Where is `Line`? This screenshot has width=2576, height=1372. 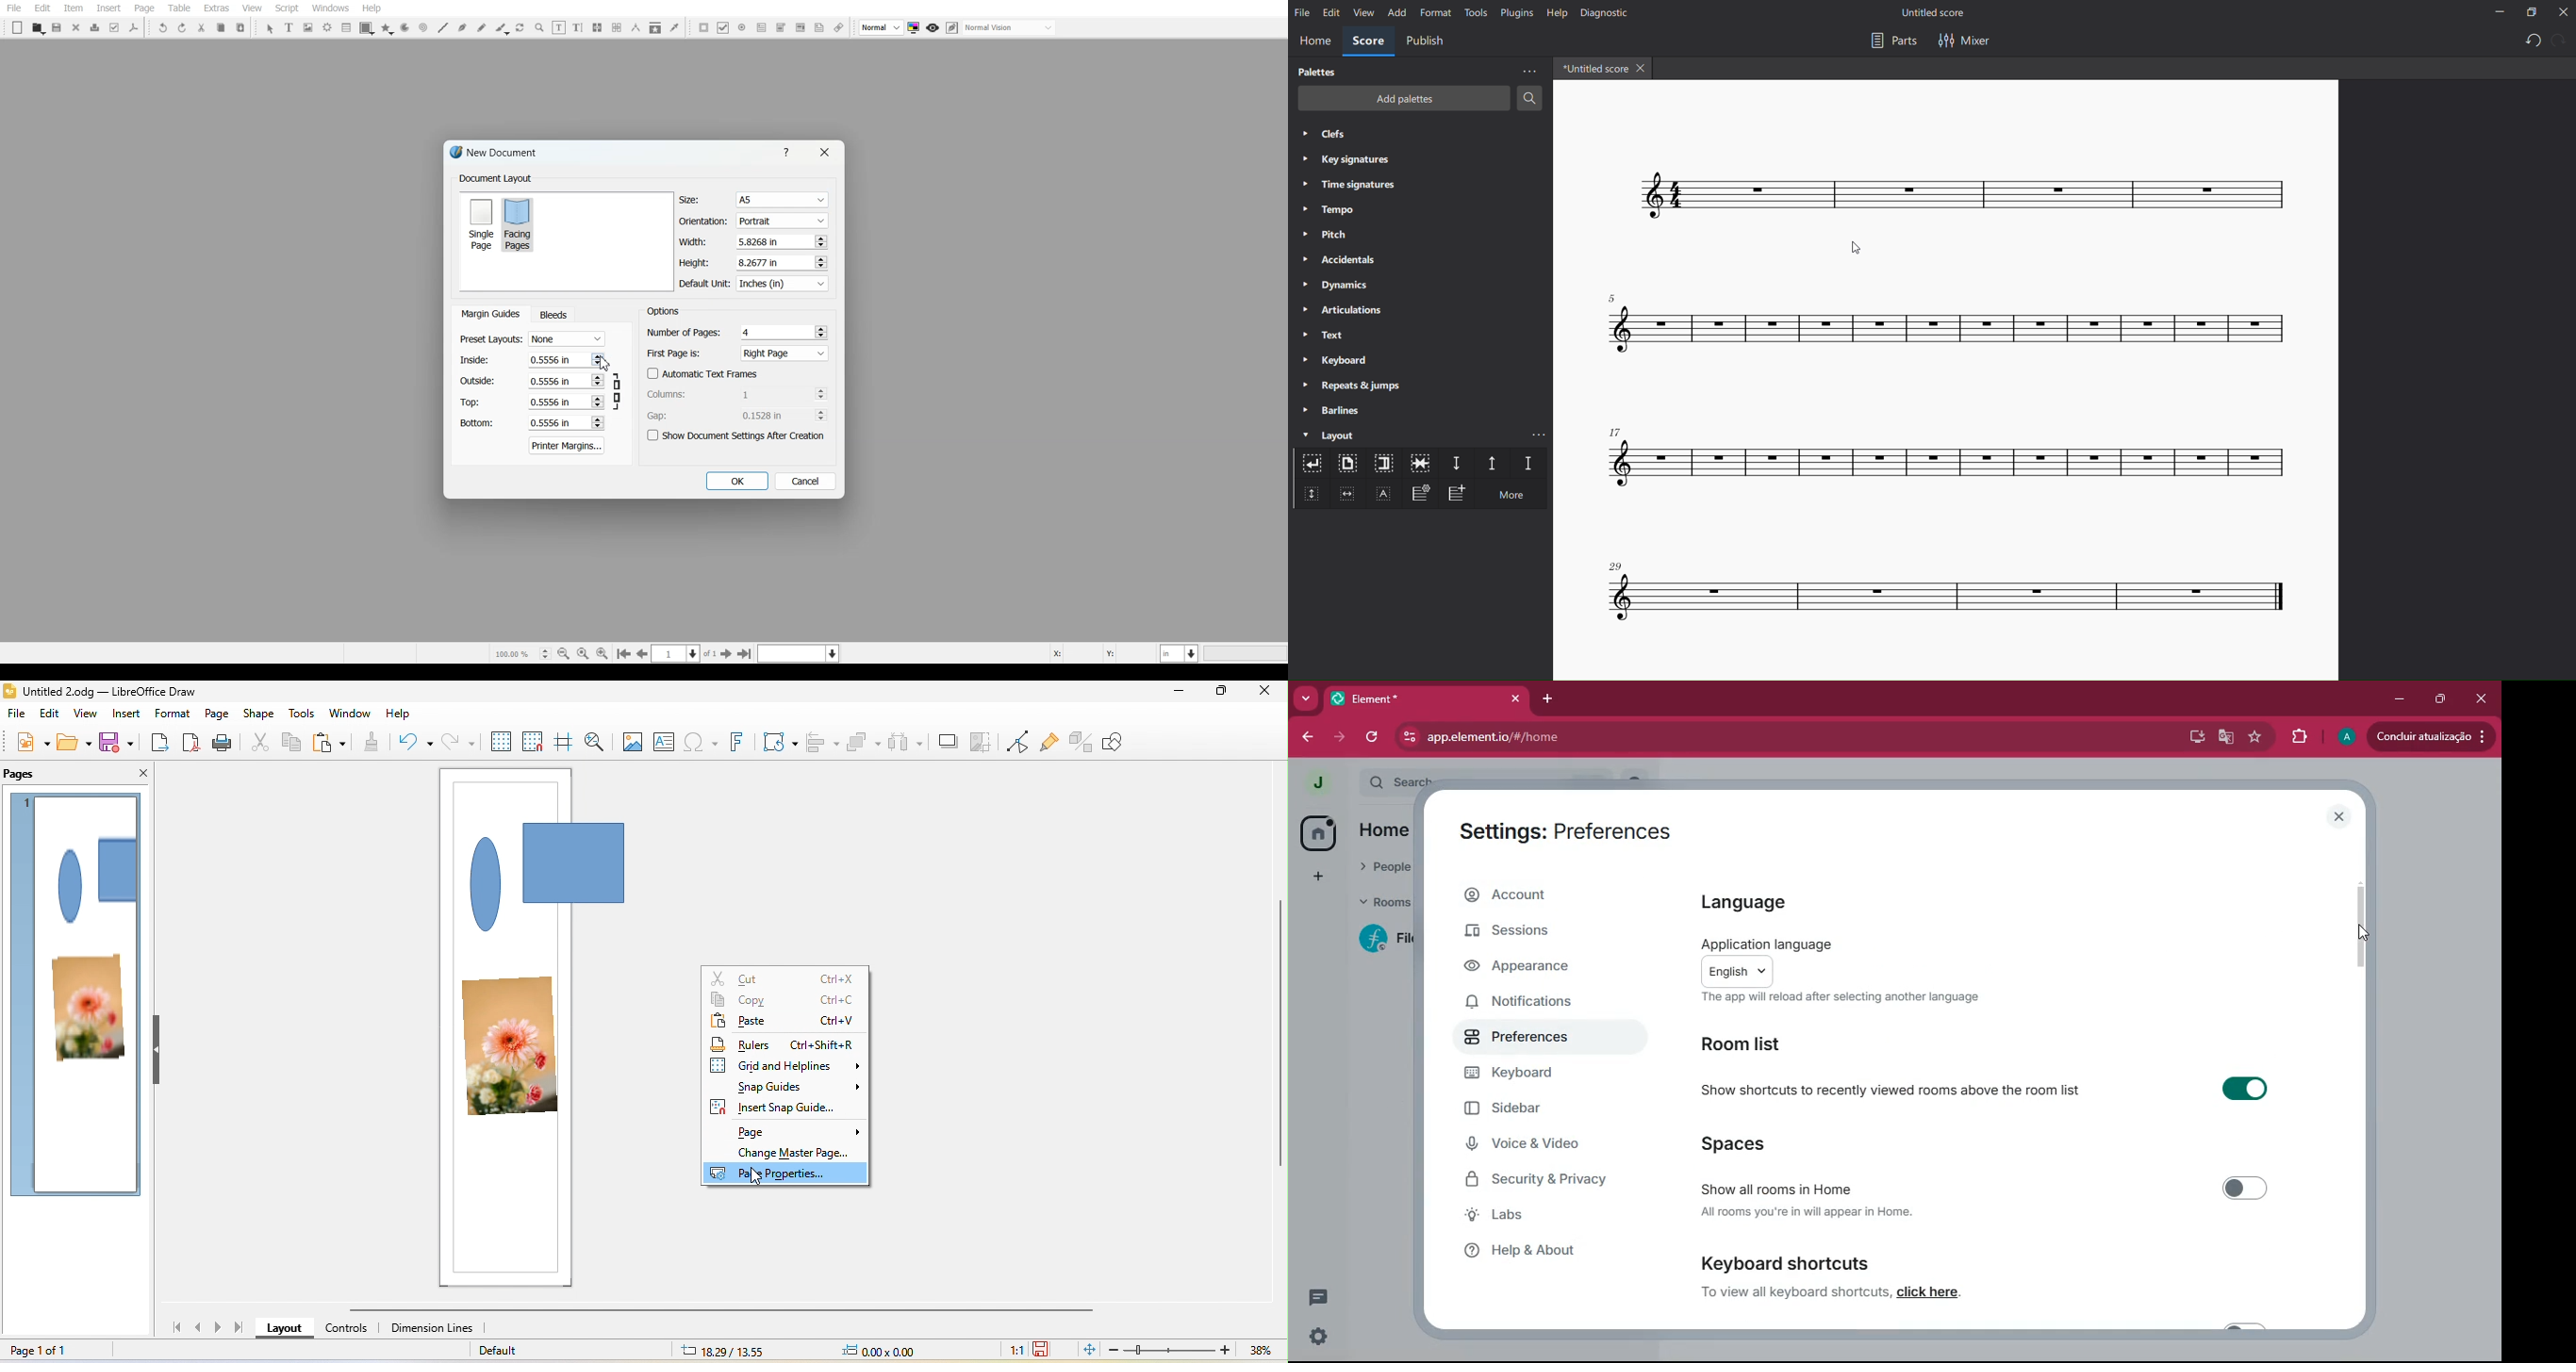
Line is located at coordinates (442, 27).